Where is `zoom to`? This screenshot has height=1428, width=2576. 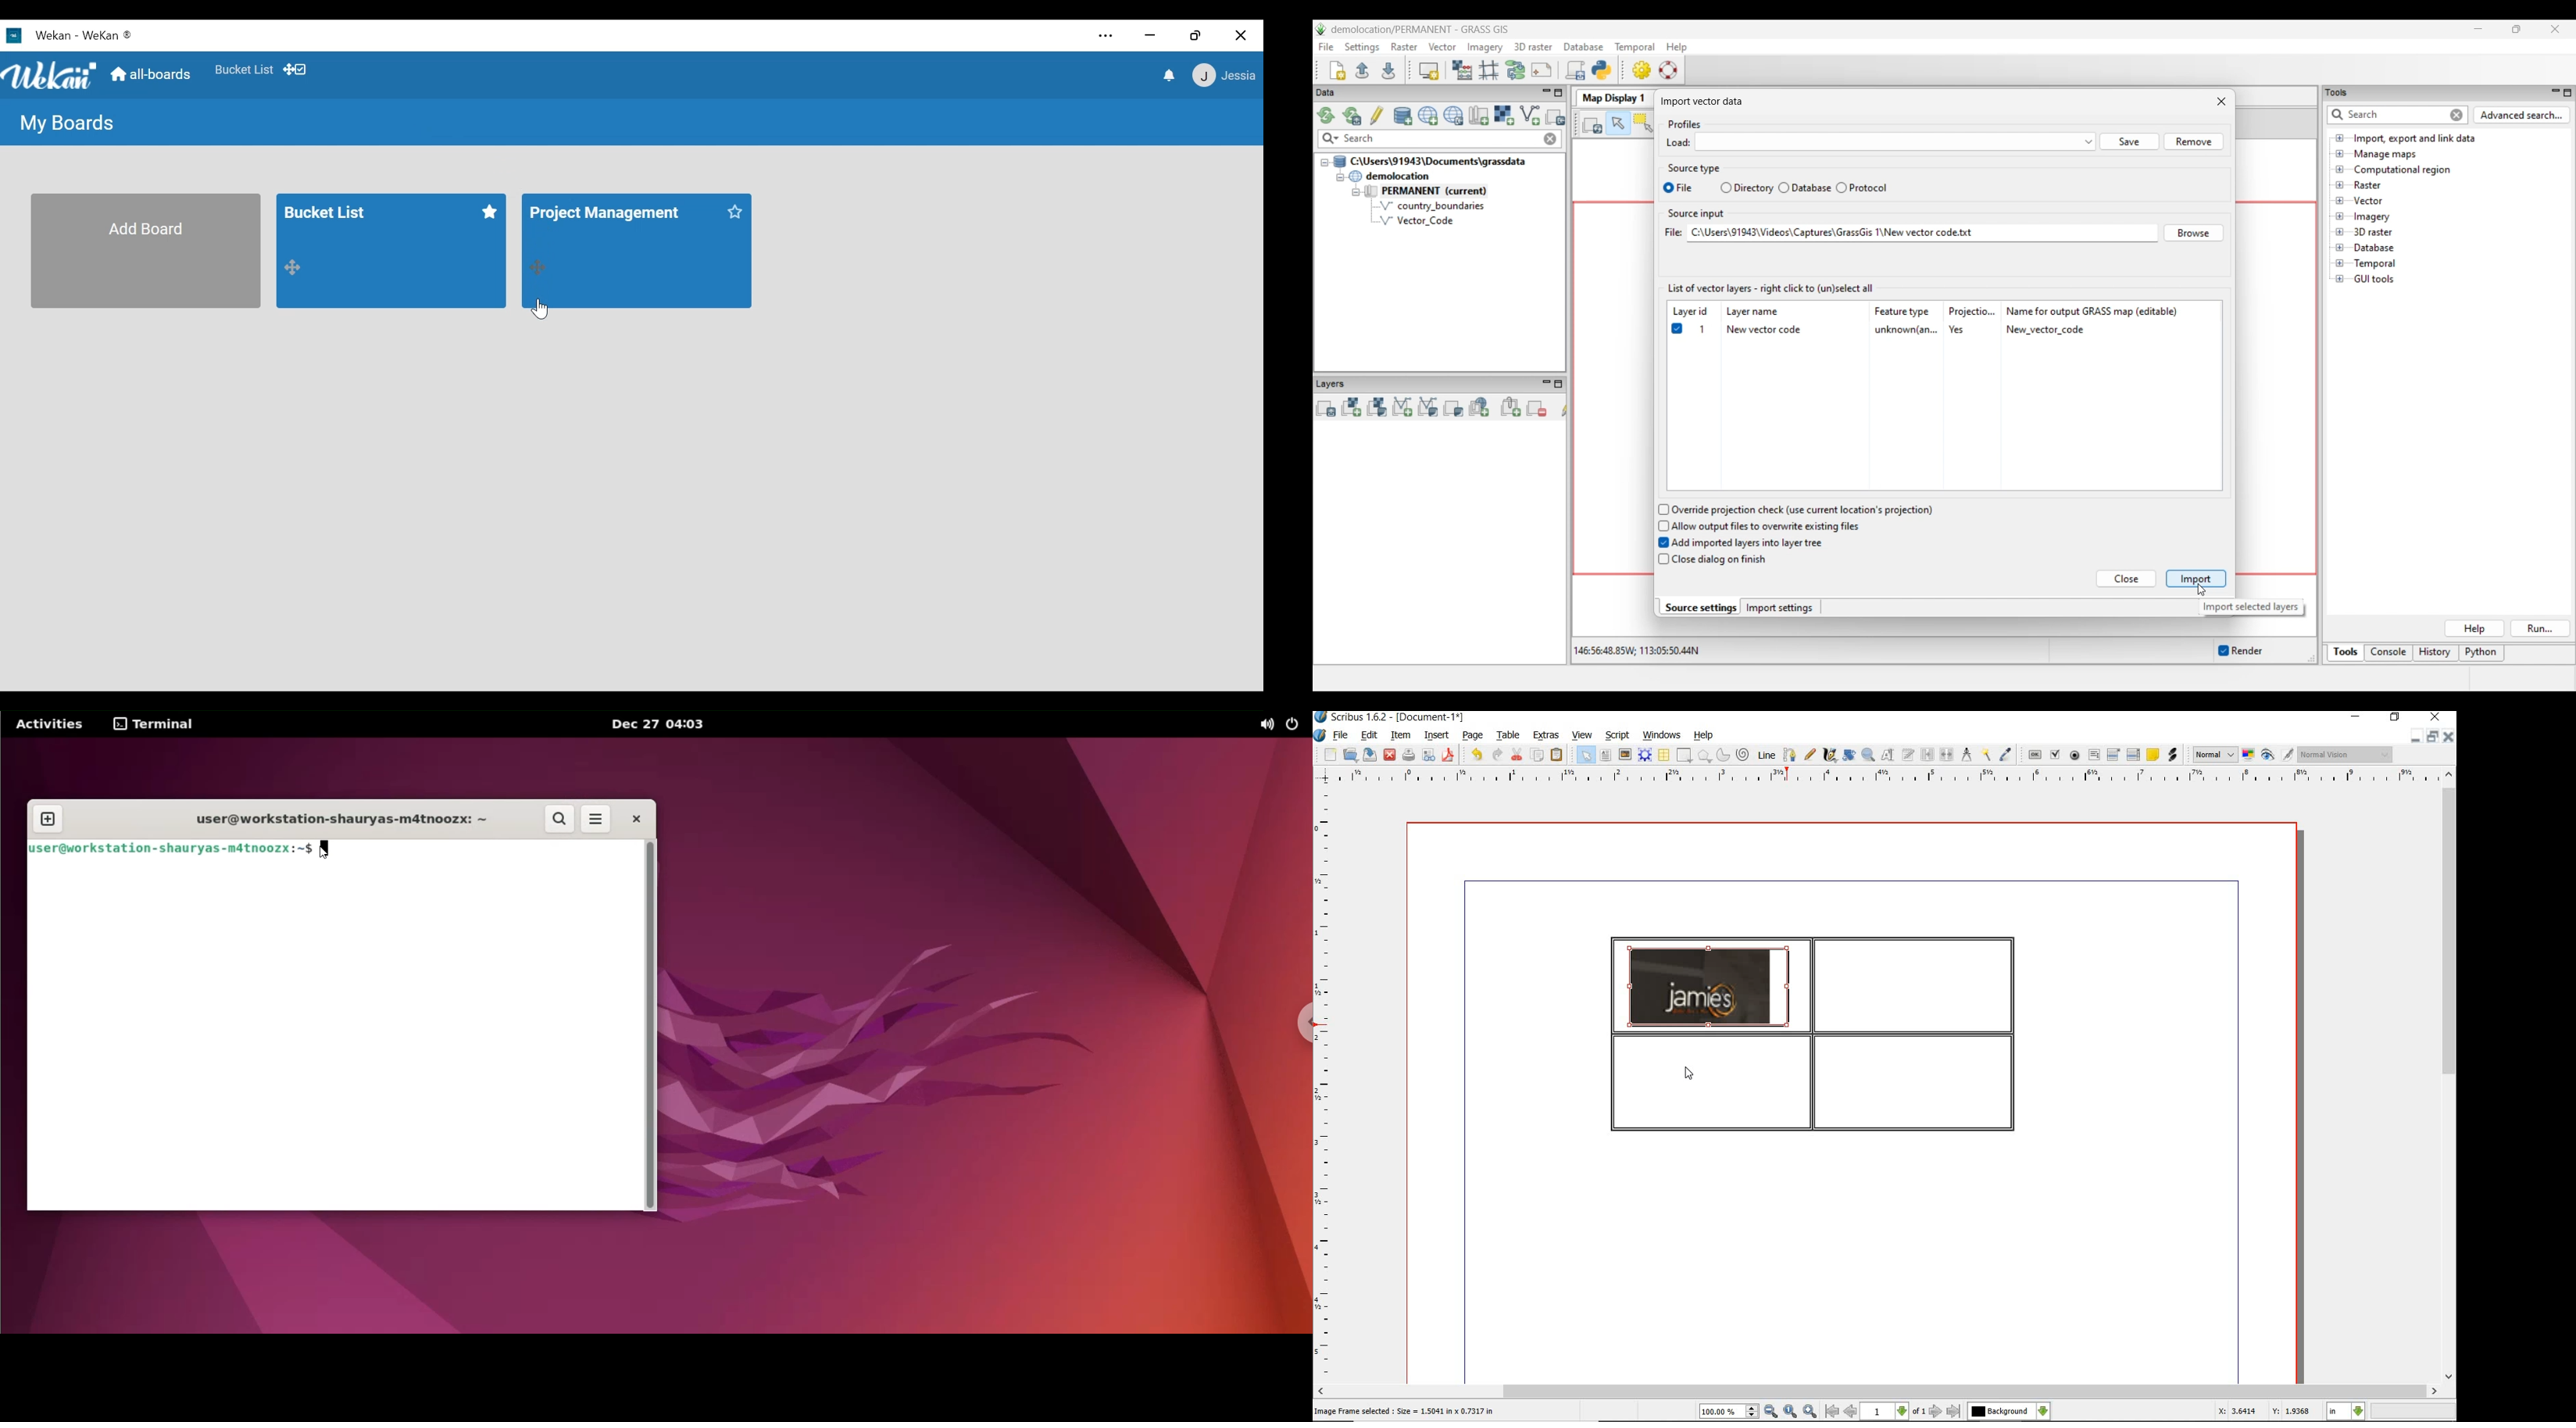
zoom to is located at coordinates (1790, 1412).